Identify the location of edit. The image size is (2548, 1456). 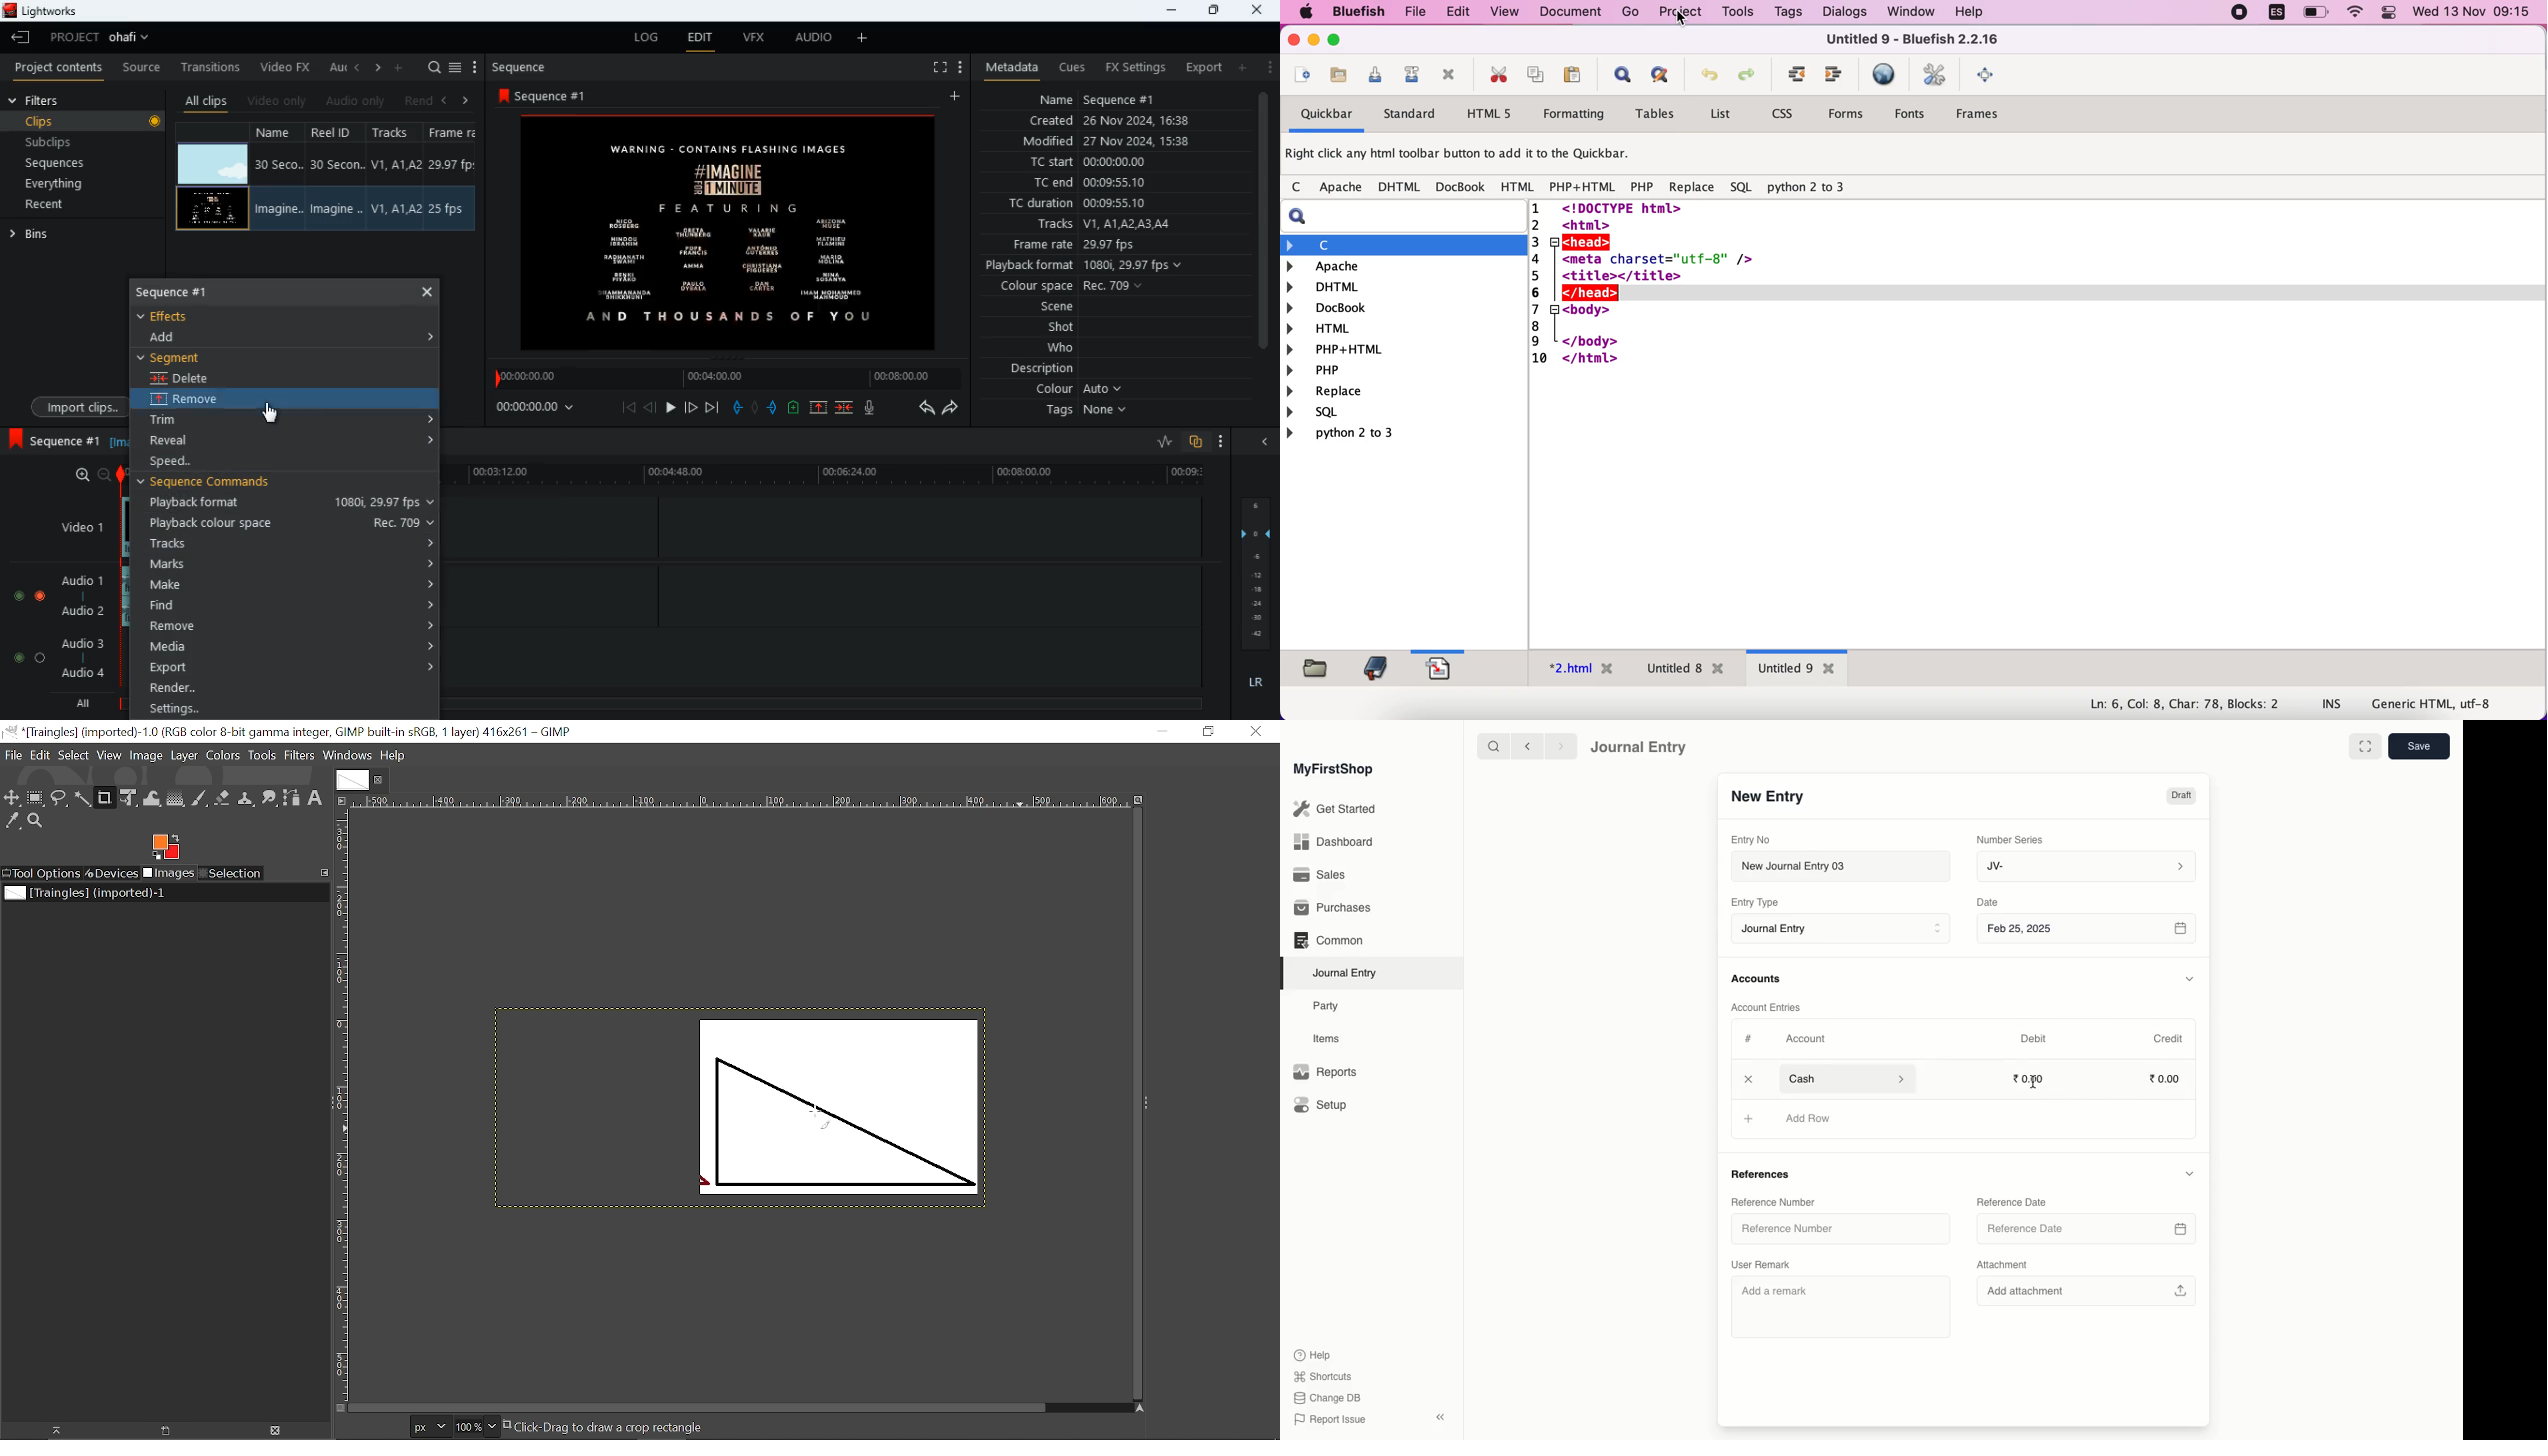
(700, 37).